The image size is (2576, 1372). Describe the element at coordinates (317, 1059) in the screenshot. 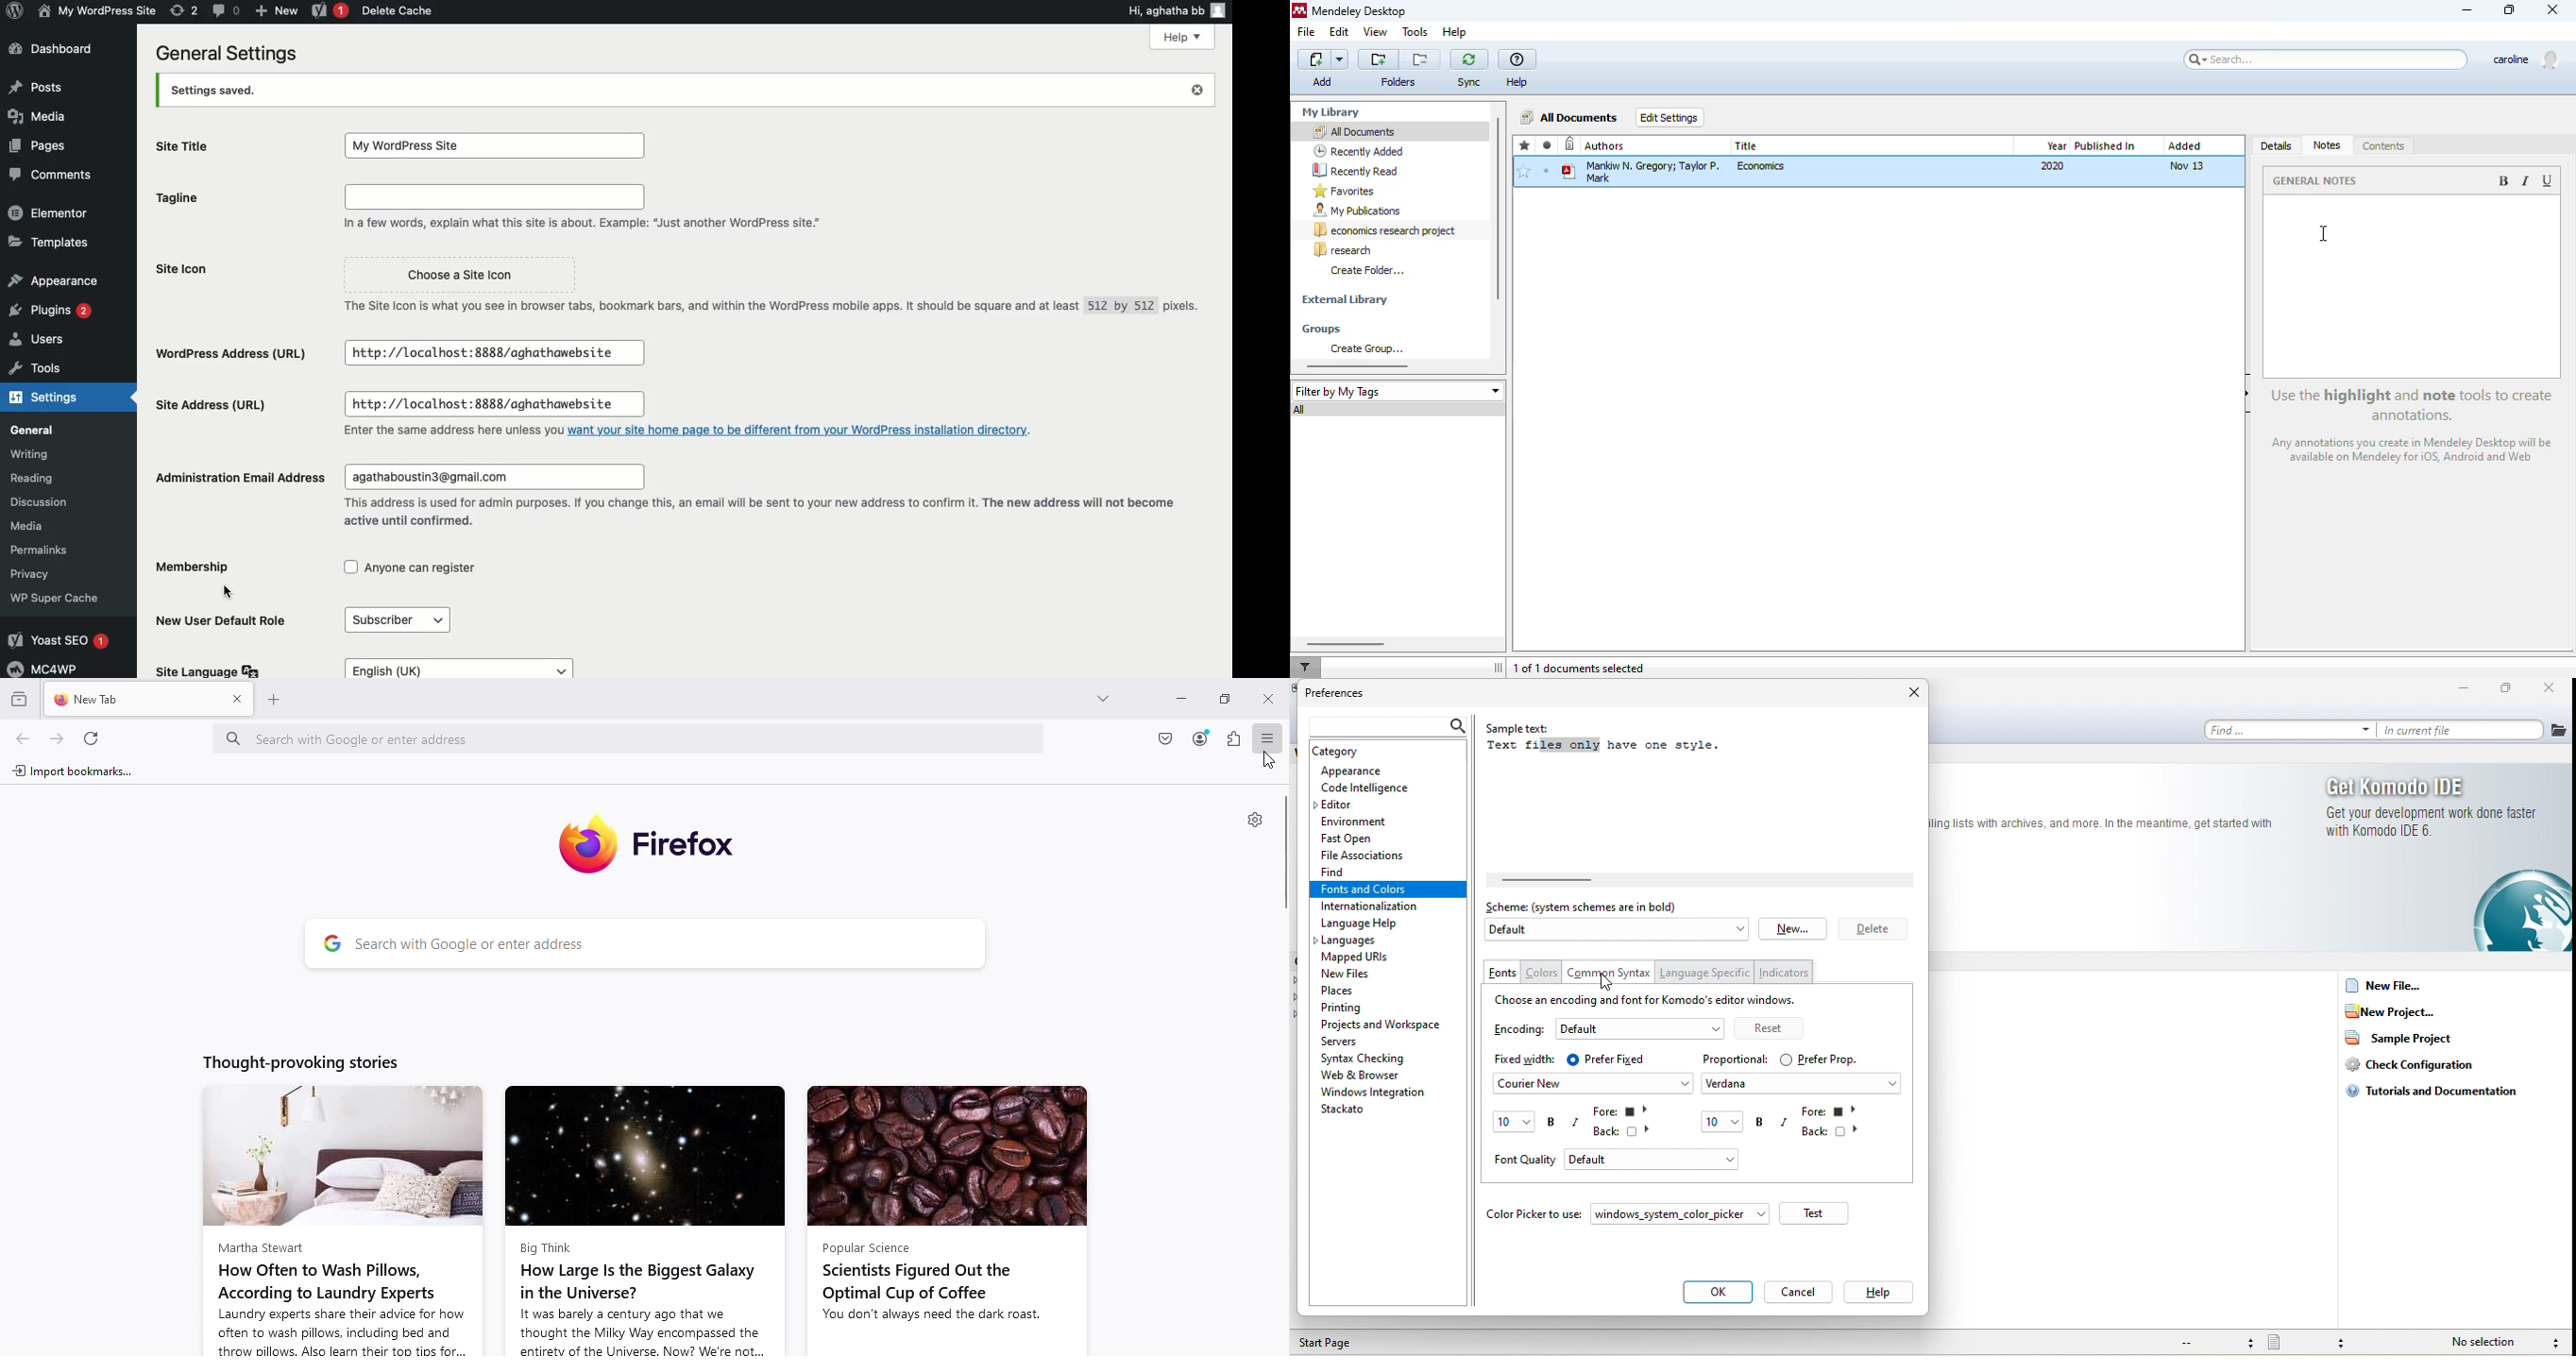

I see `Thought-provoking stories` at that location.